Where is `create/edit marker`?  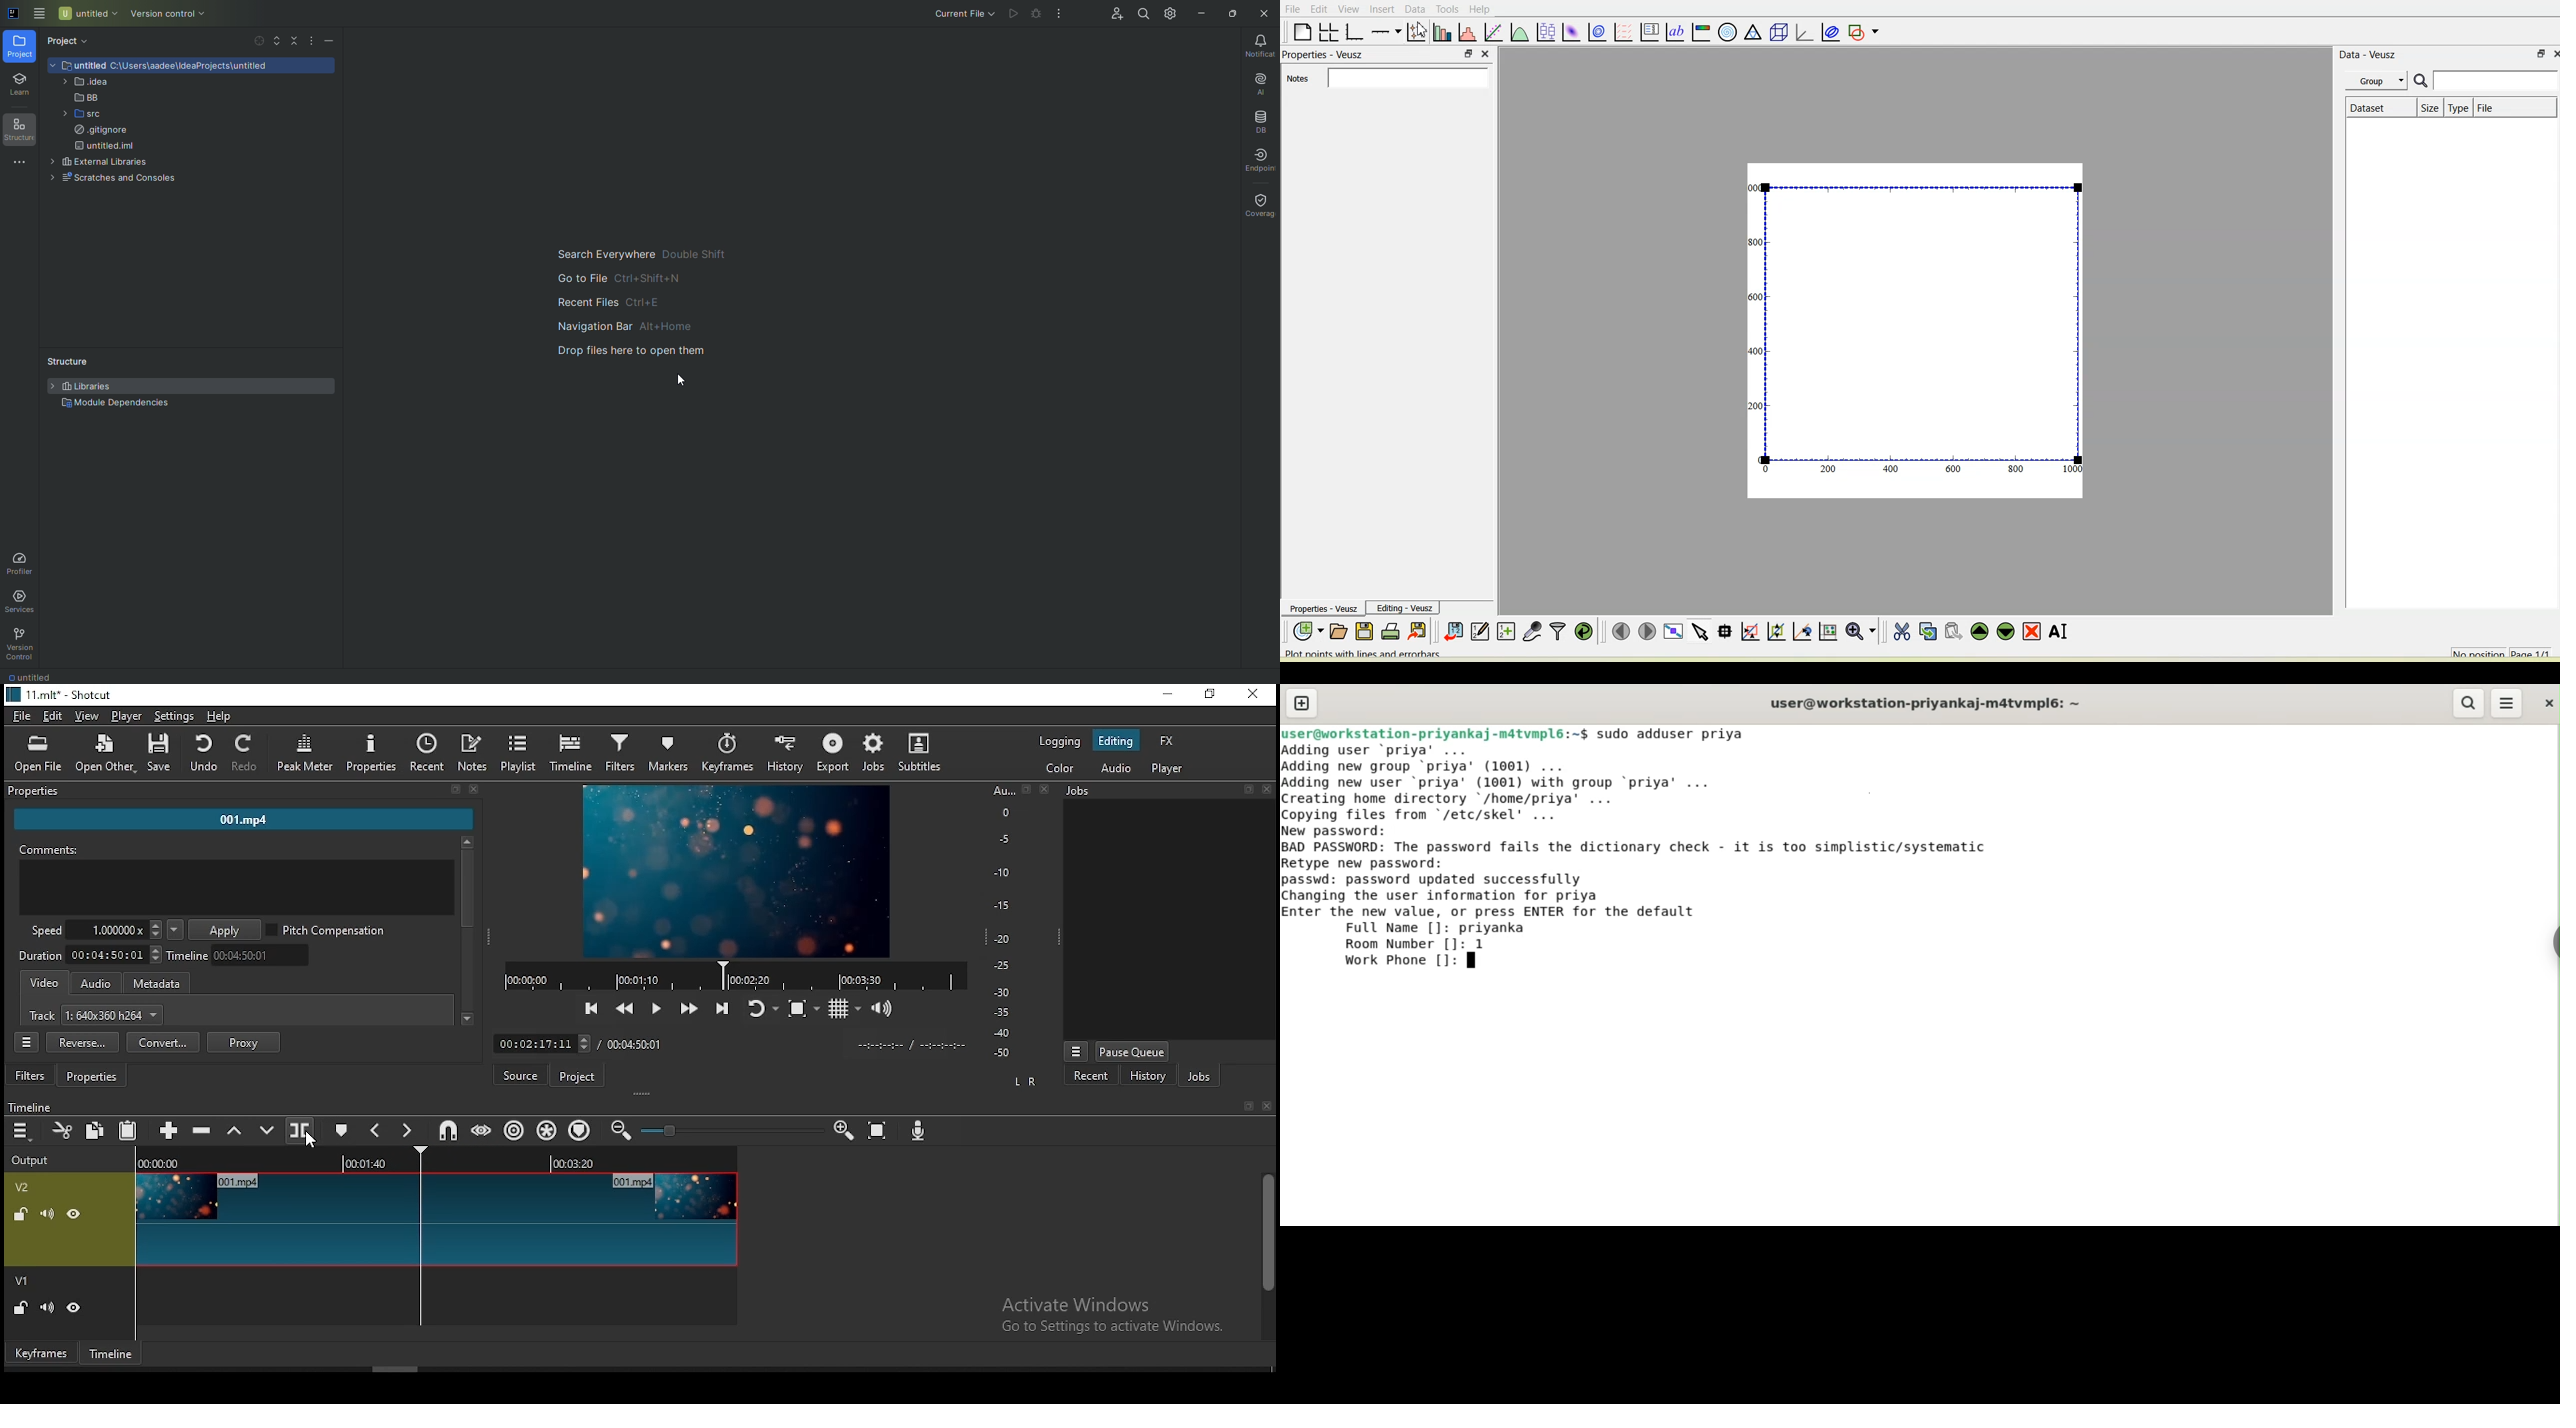 create/edit marker is located at coordinates (343, 1128).